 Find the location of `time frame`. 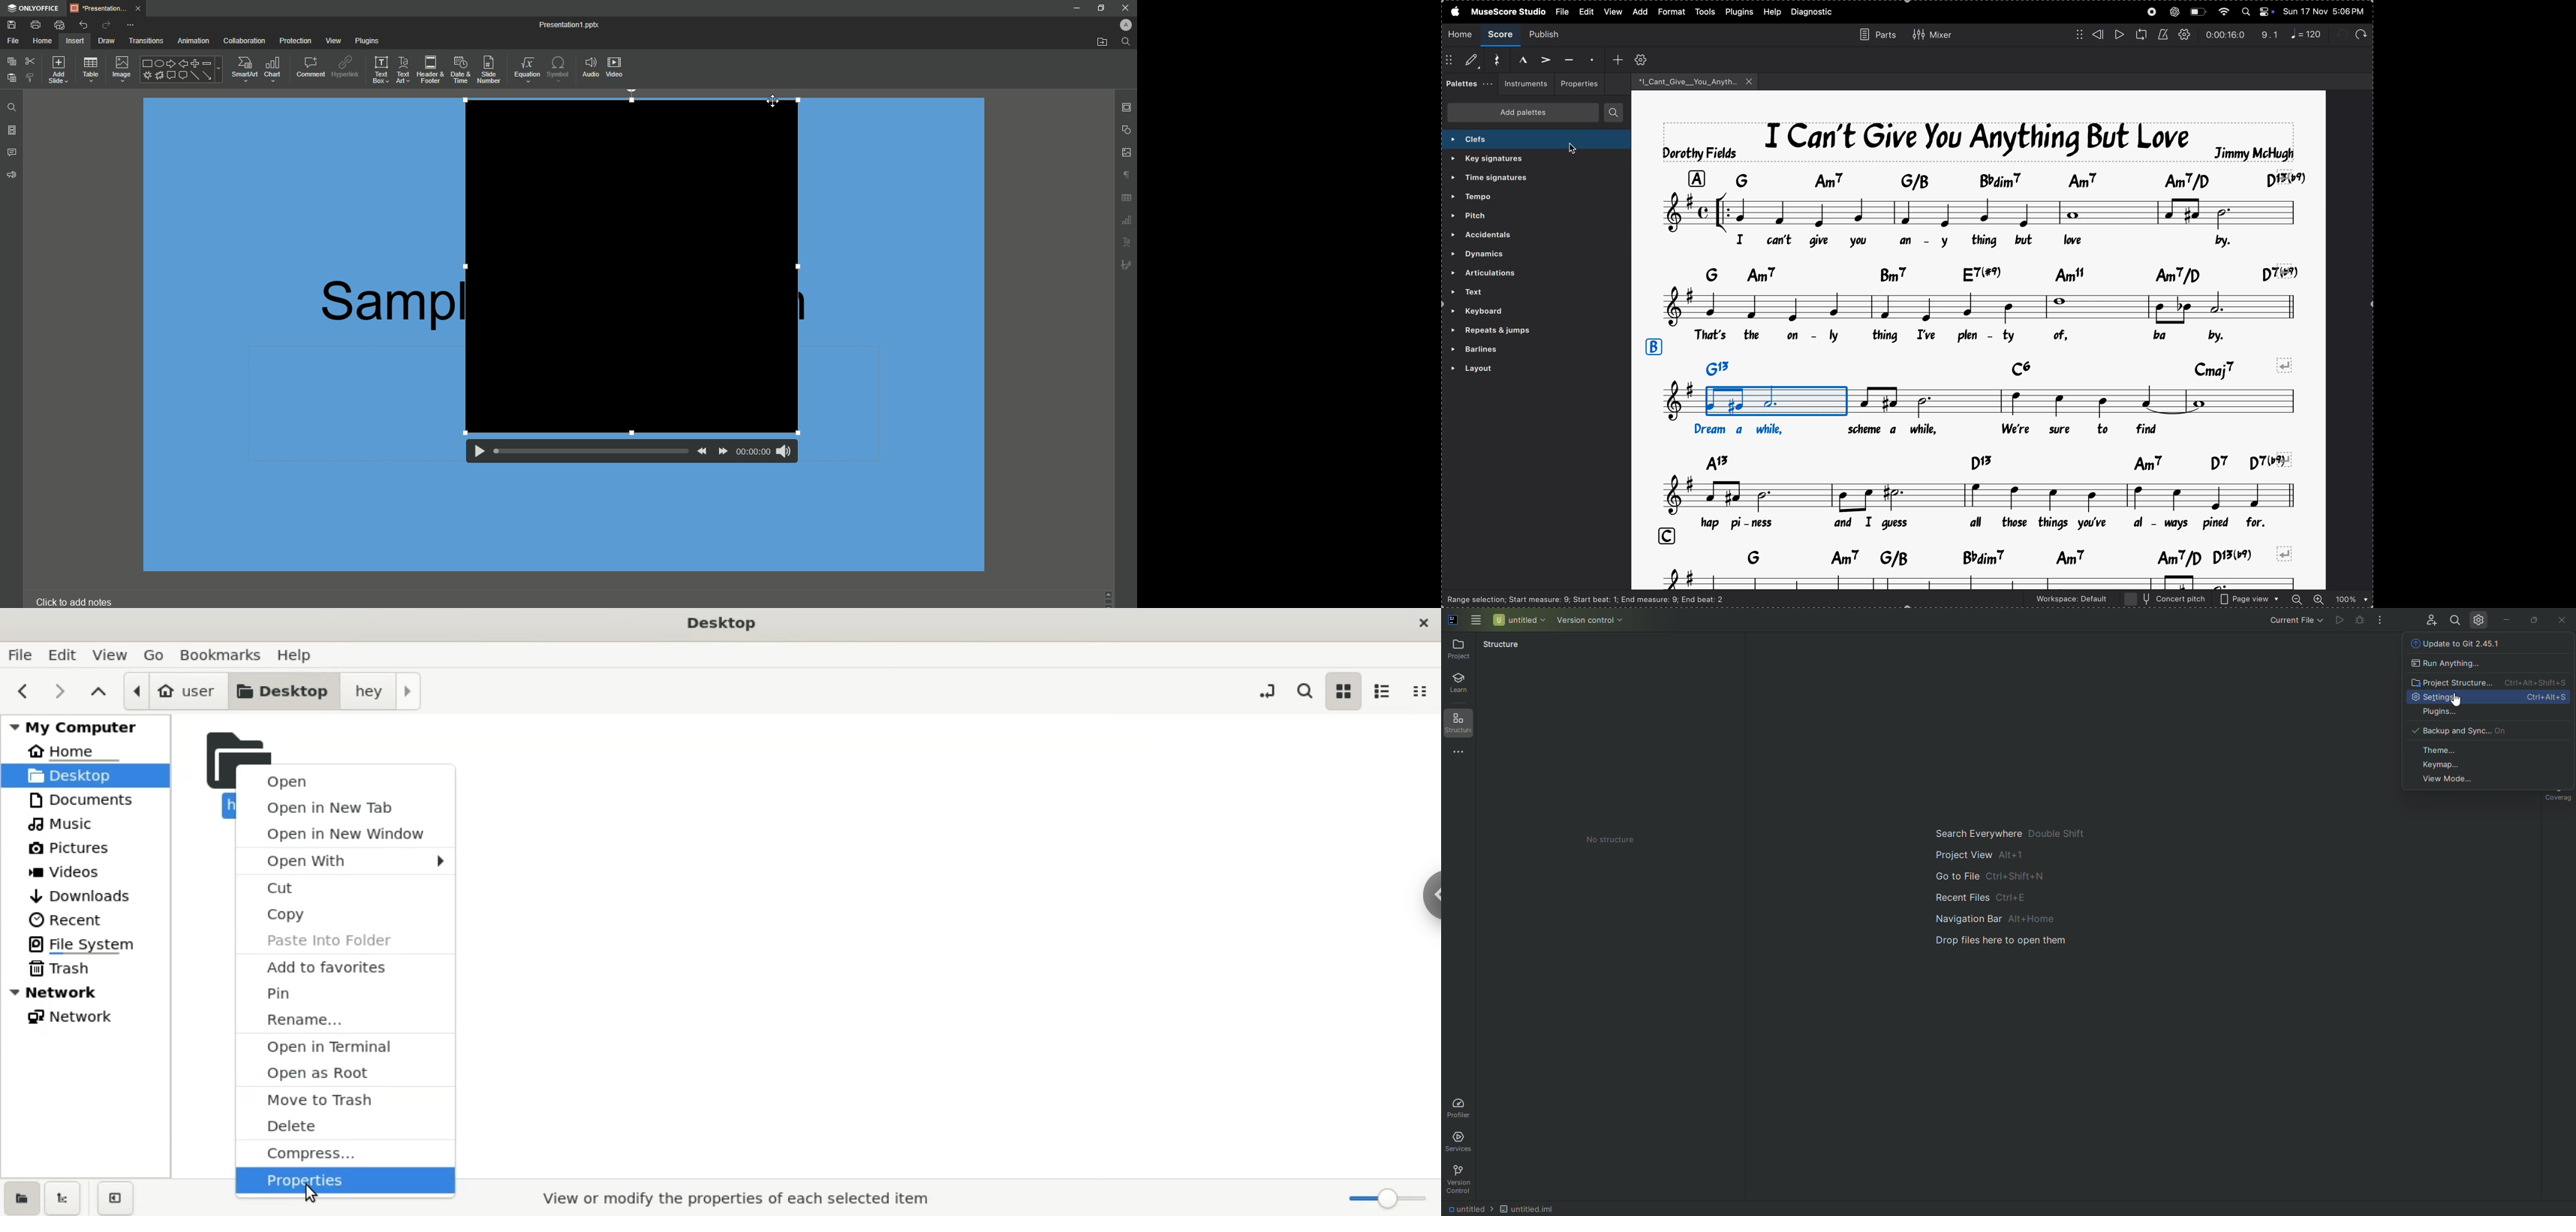

time frame is located at coordinates (2225, 35).